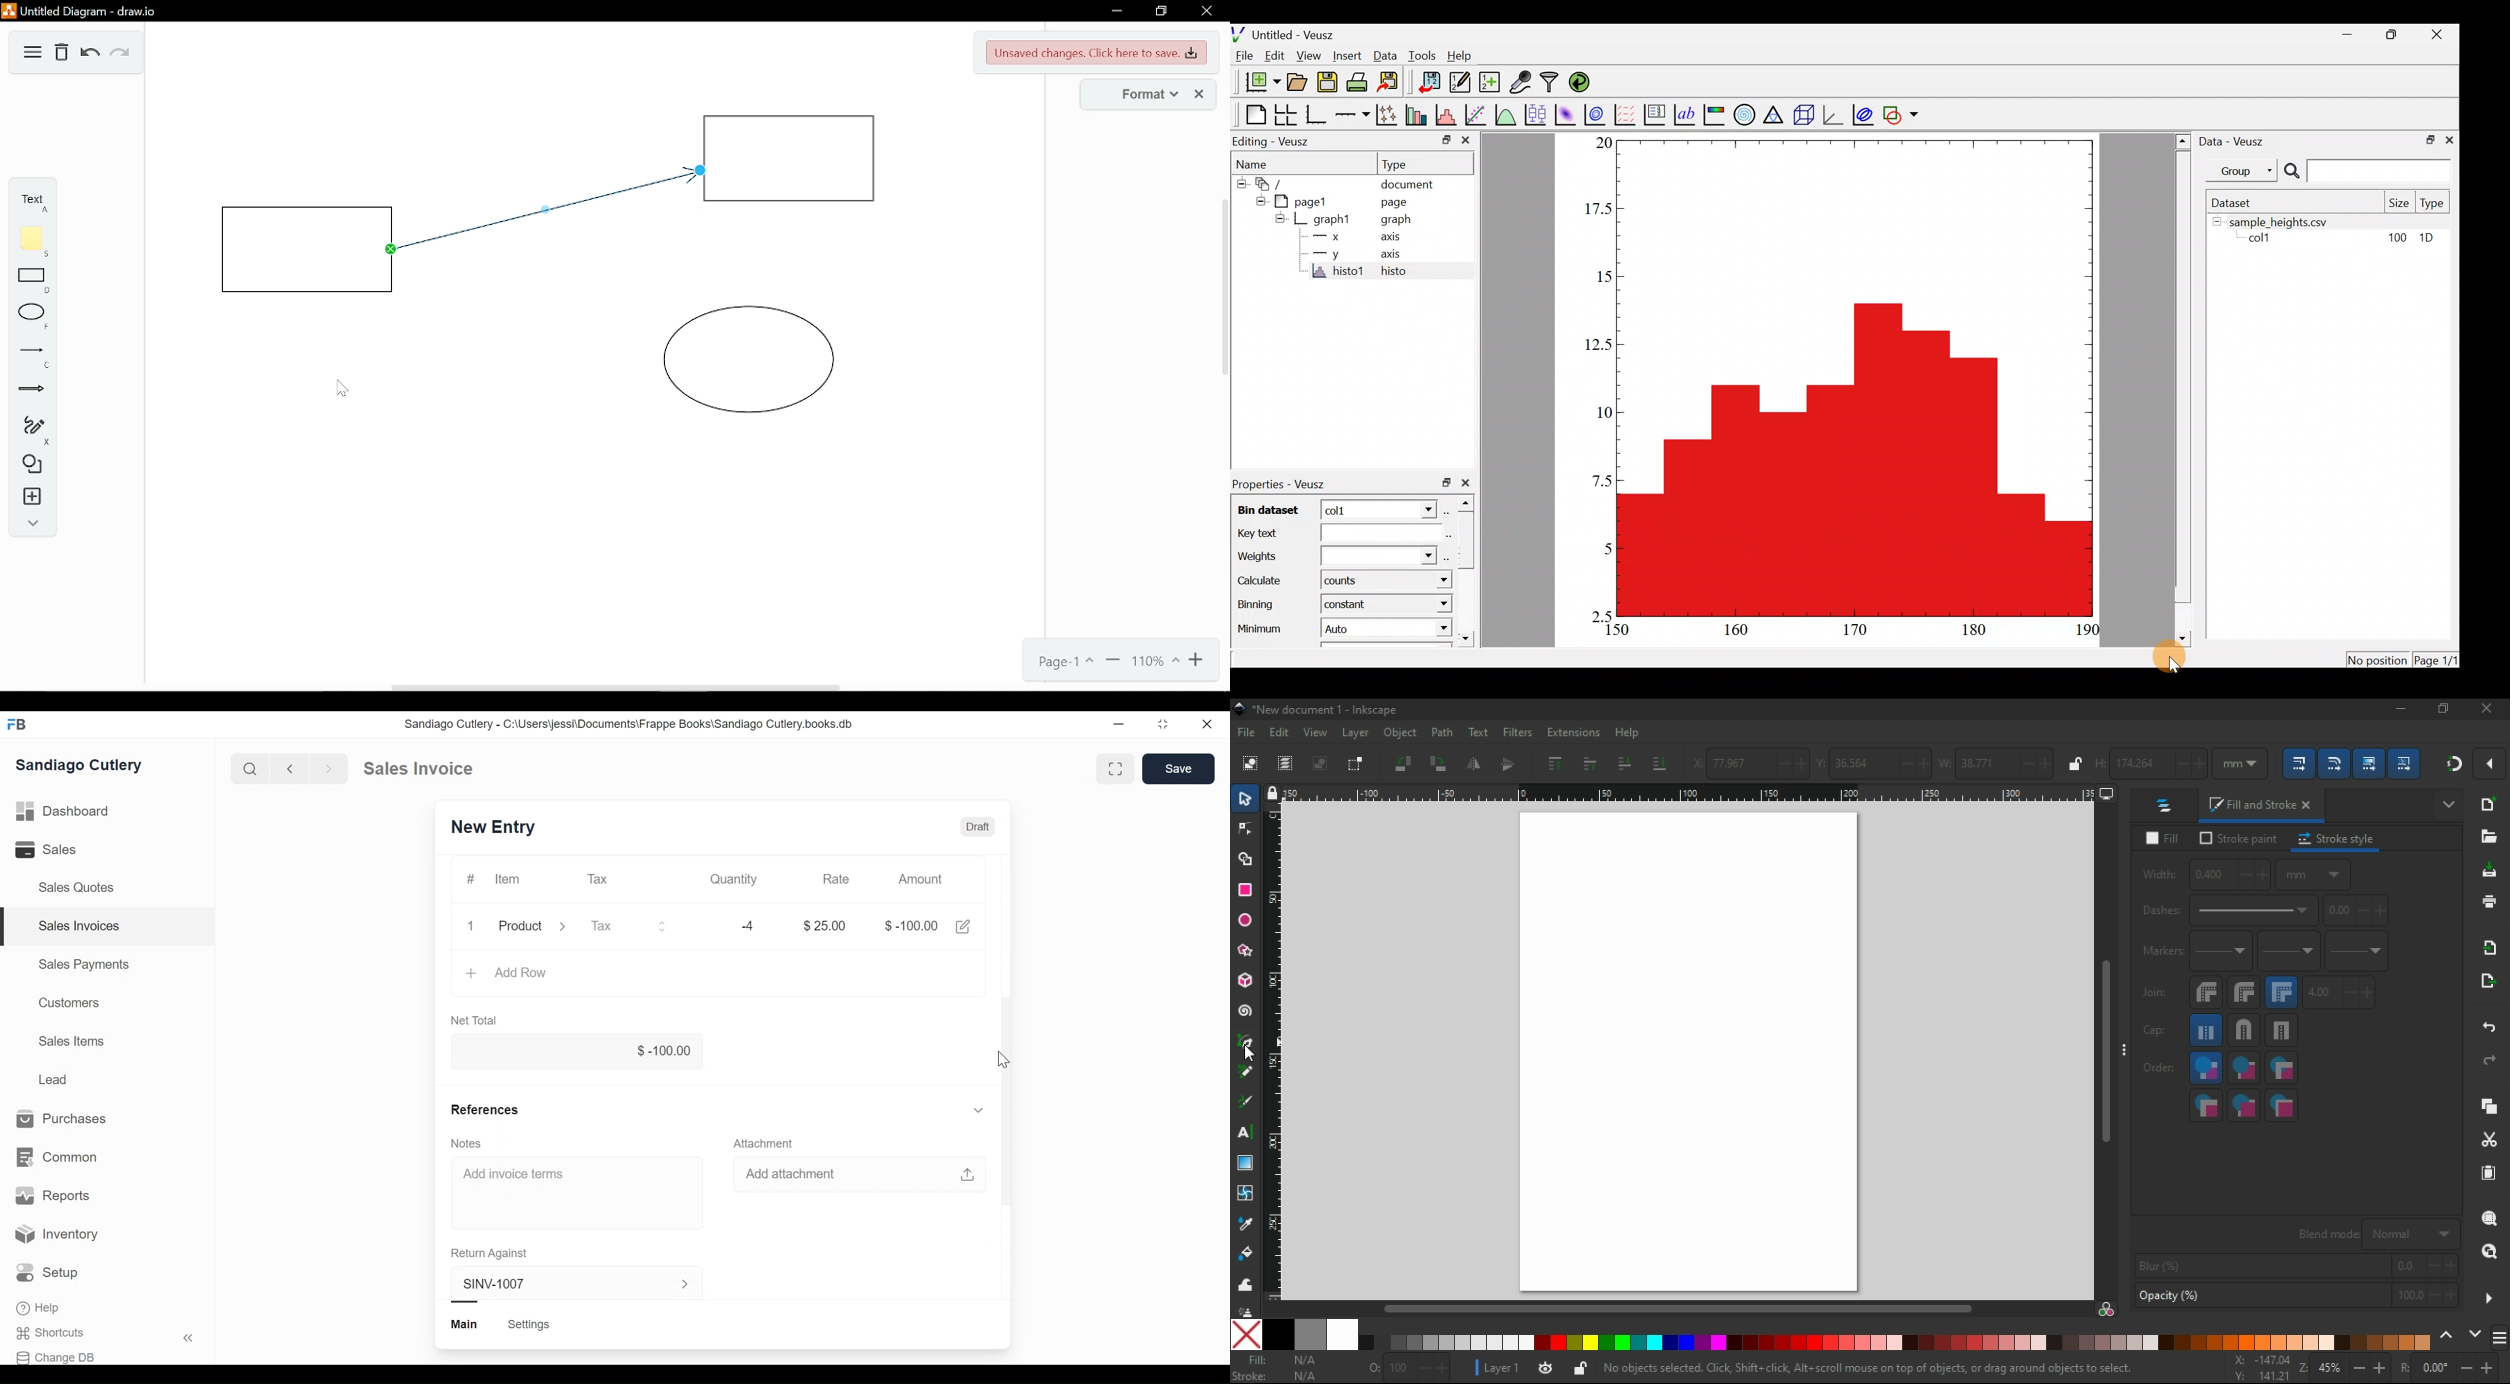 The image size is (2520, 1400). I want to click on Editing - Veusz, so click(1283, 140).